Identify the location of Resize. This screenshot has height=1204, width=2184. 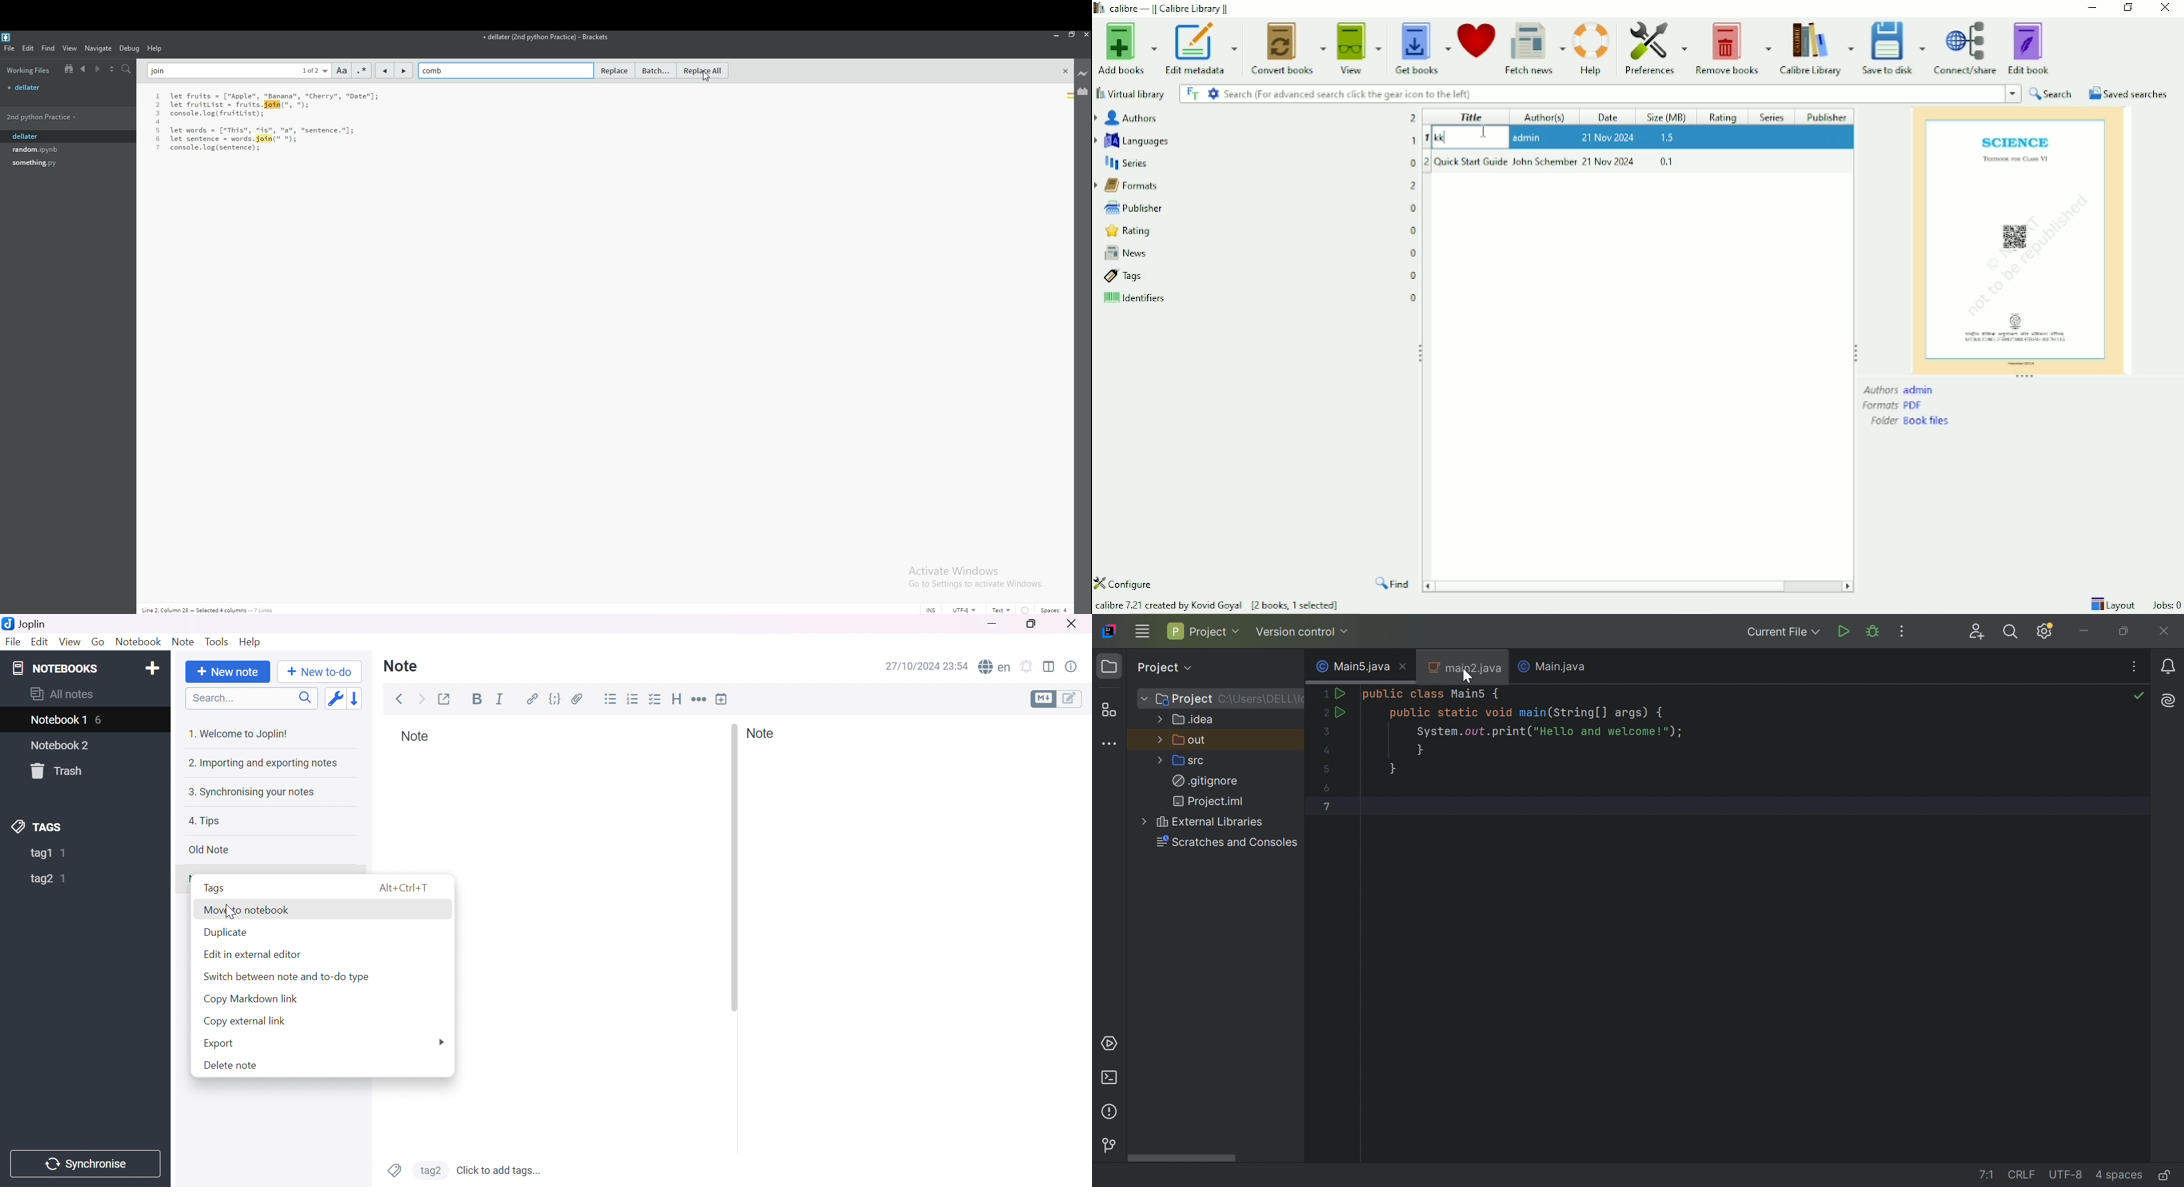
(2026, 377).